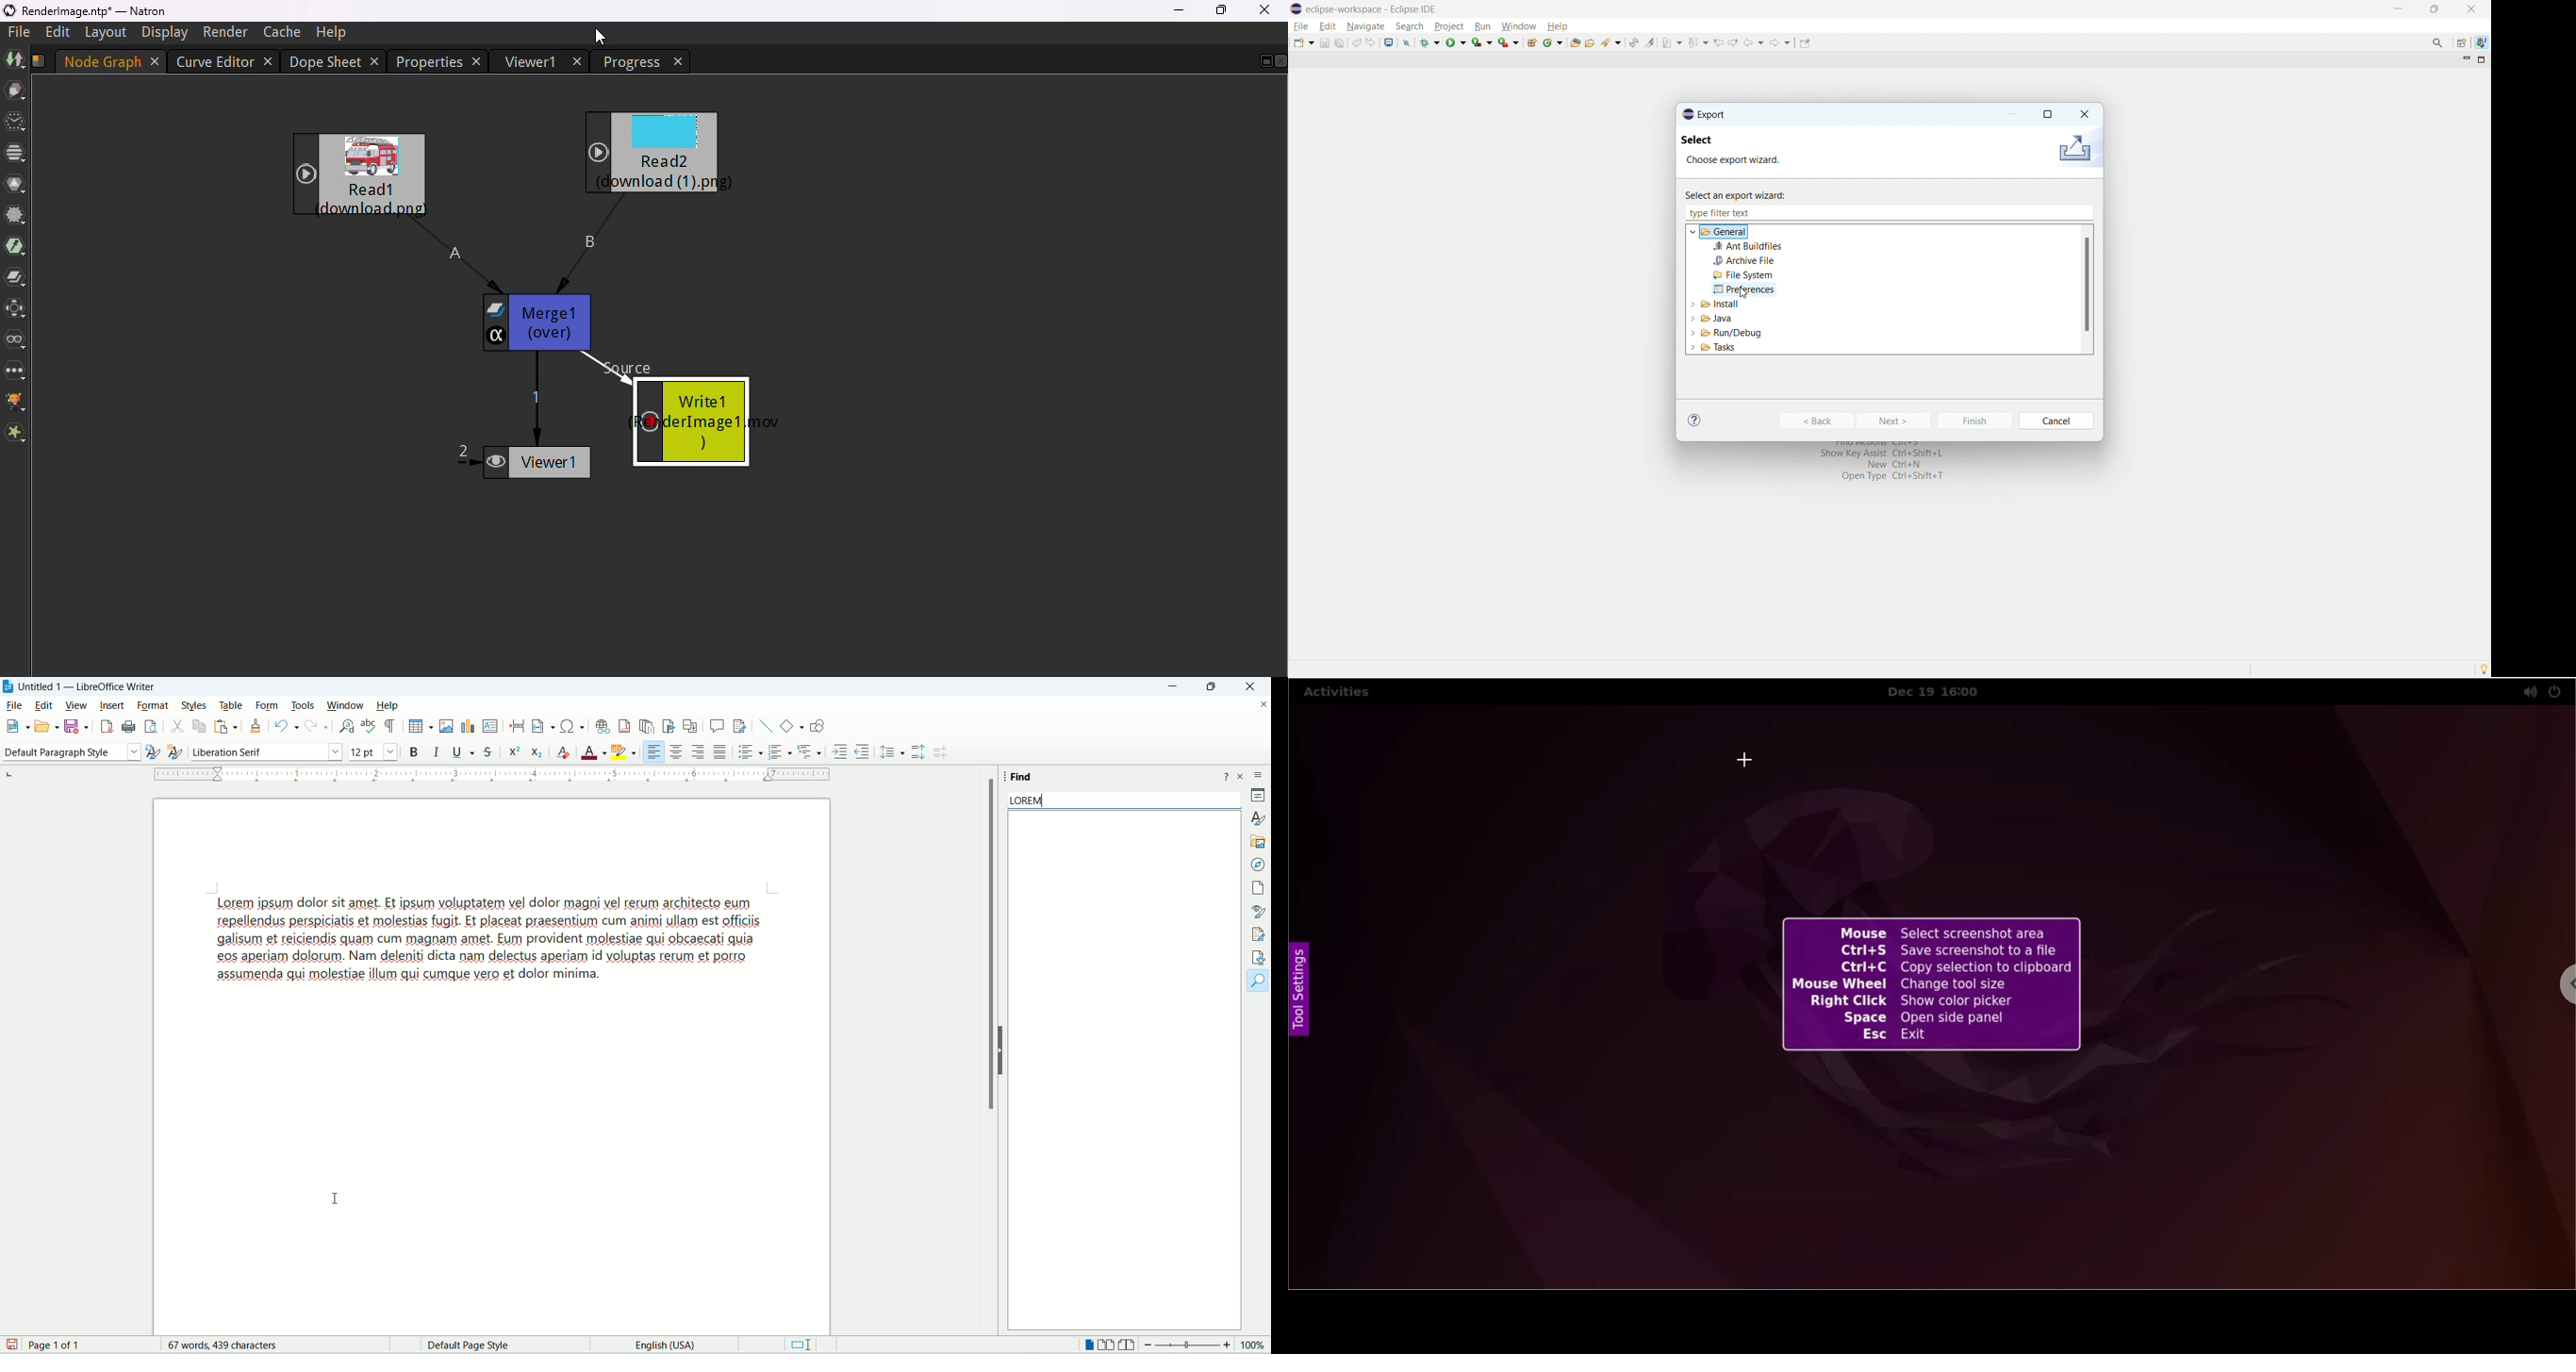 Image resolution: width=2576 pixels, height=1372 pixels. What do you see at coordinates (15, 705) in the screenshot?
I see `file` at bounding box center [15, 705].